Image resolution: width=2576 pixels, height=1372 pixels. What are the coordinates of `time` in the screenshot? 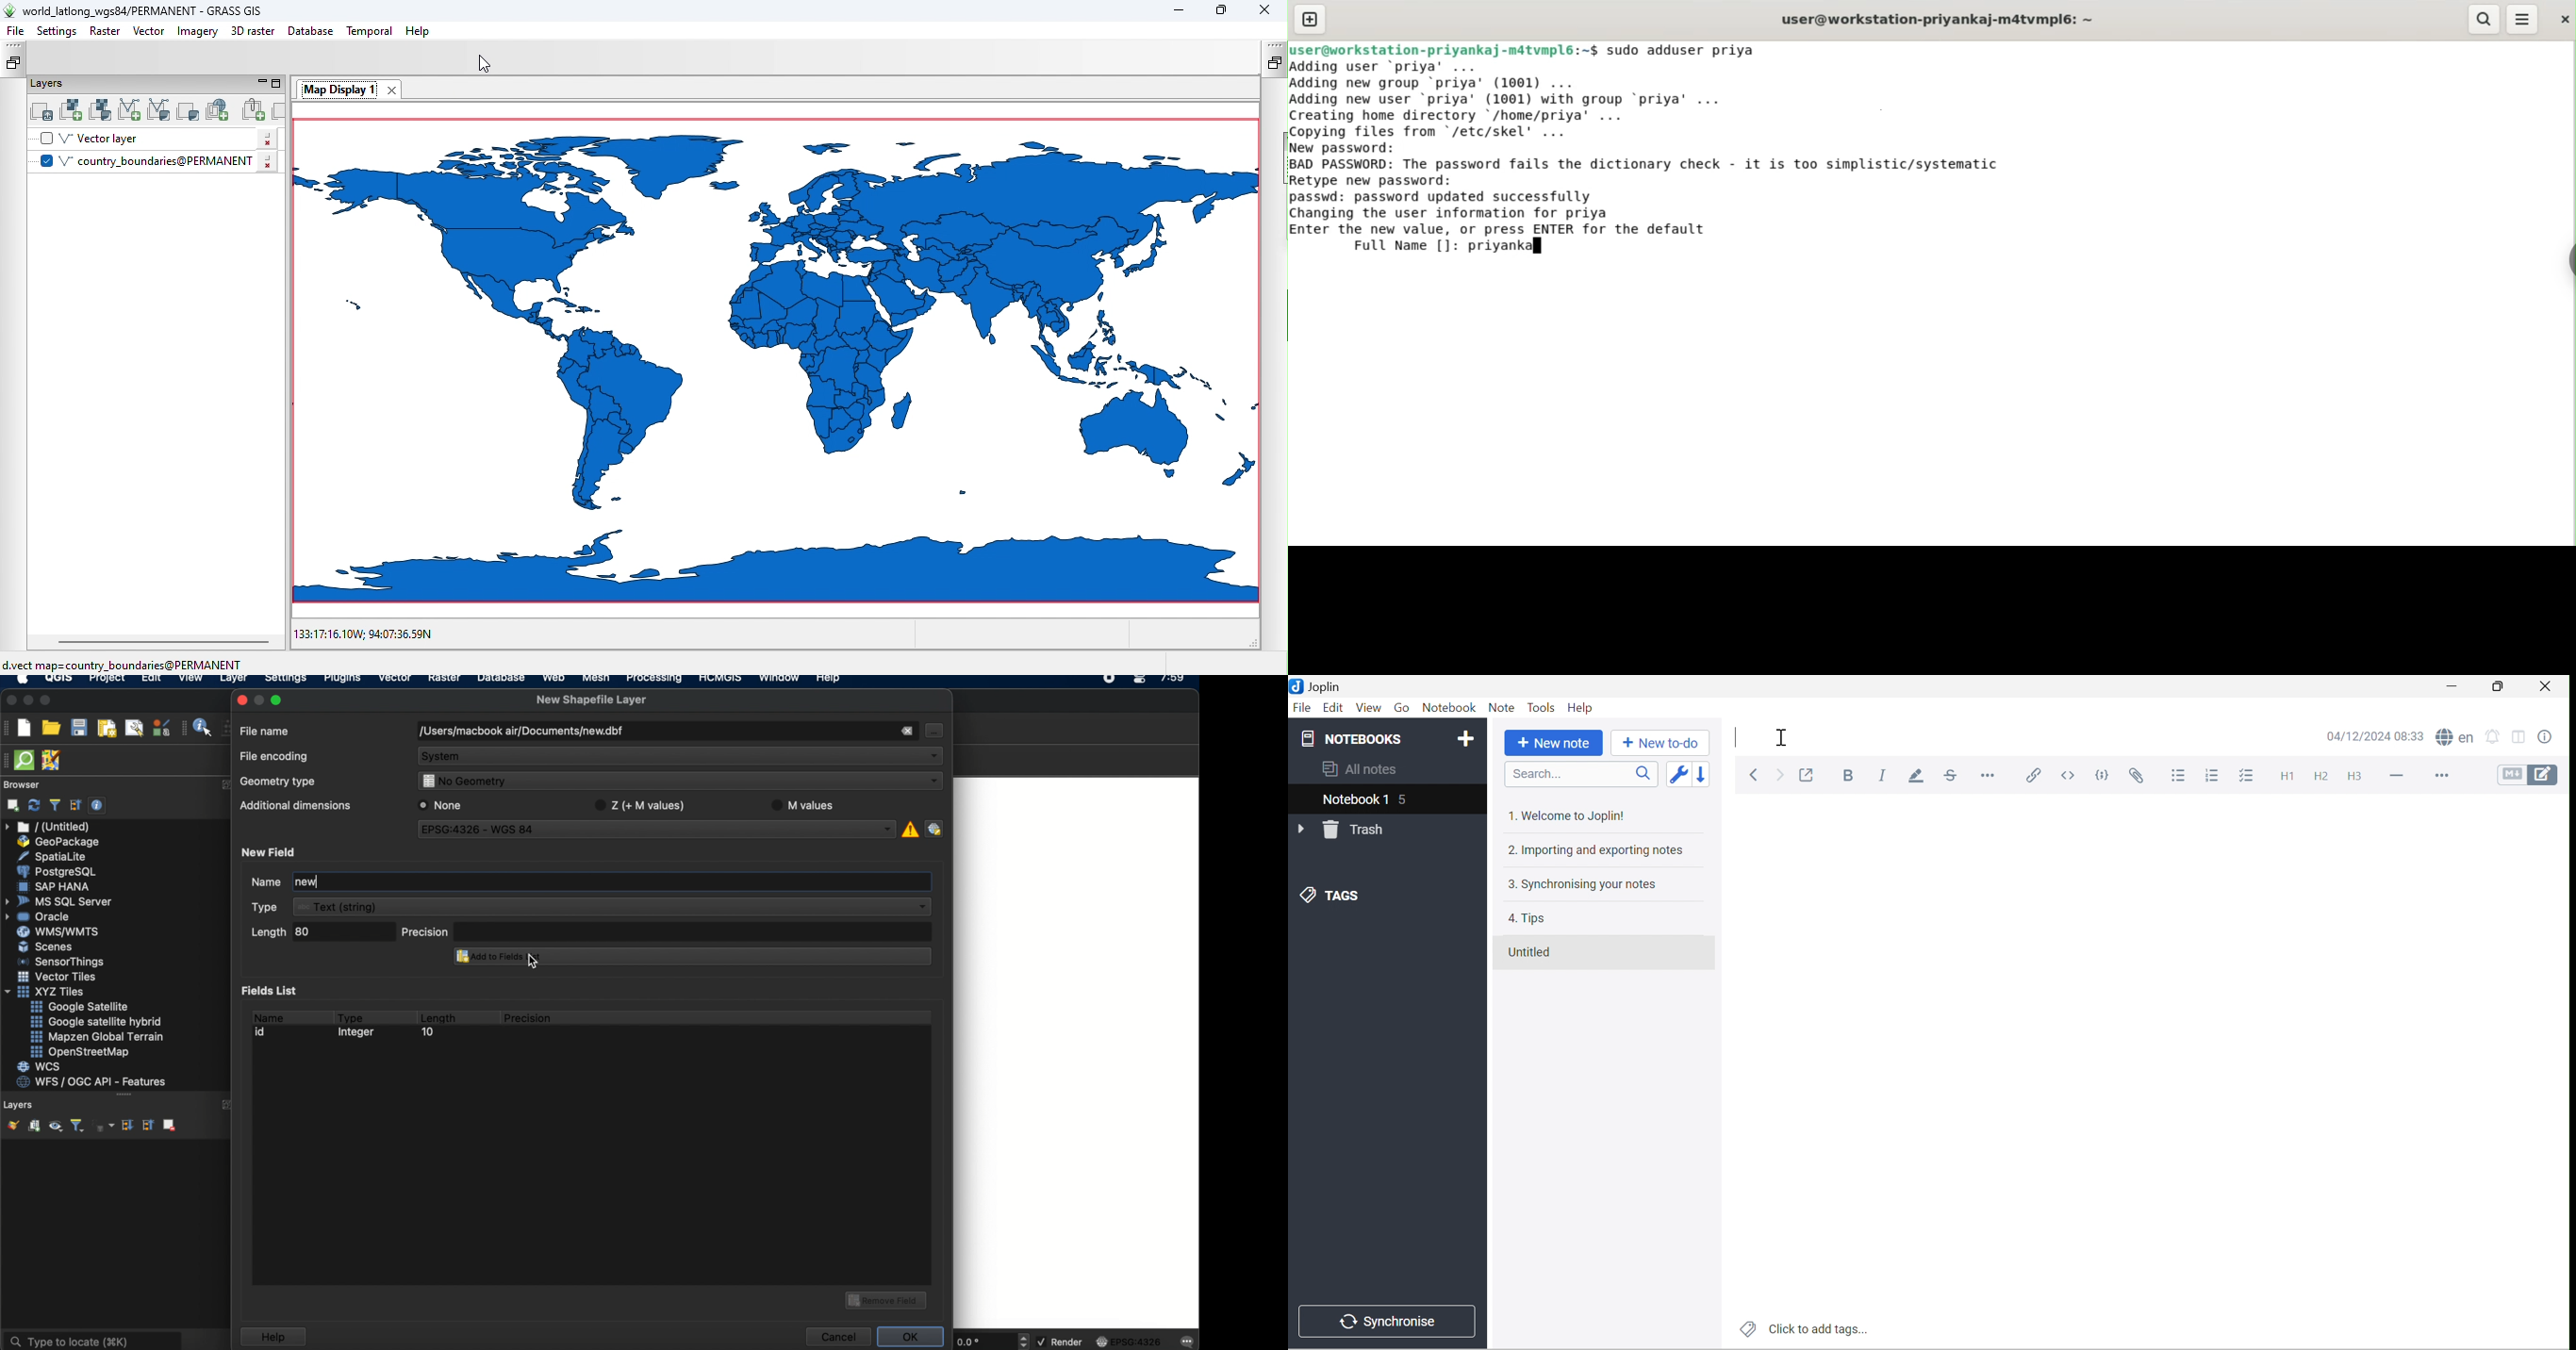 It's located at (1175, 682).